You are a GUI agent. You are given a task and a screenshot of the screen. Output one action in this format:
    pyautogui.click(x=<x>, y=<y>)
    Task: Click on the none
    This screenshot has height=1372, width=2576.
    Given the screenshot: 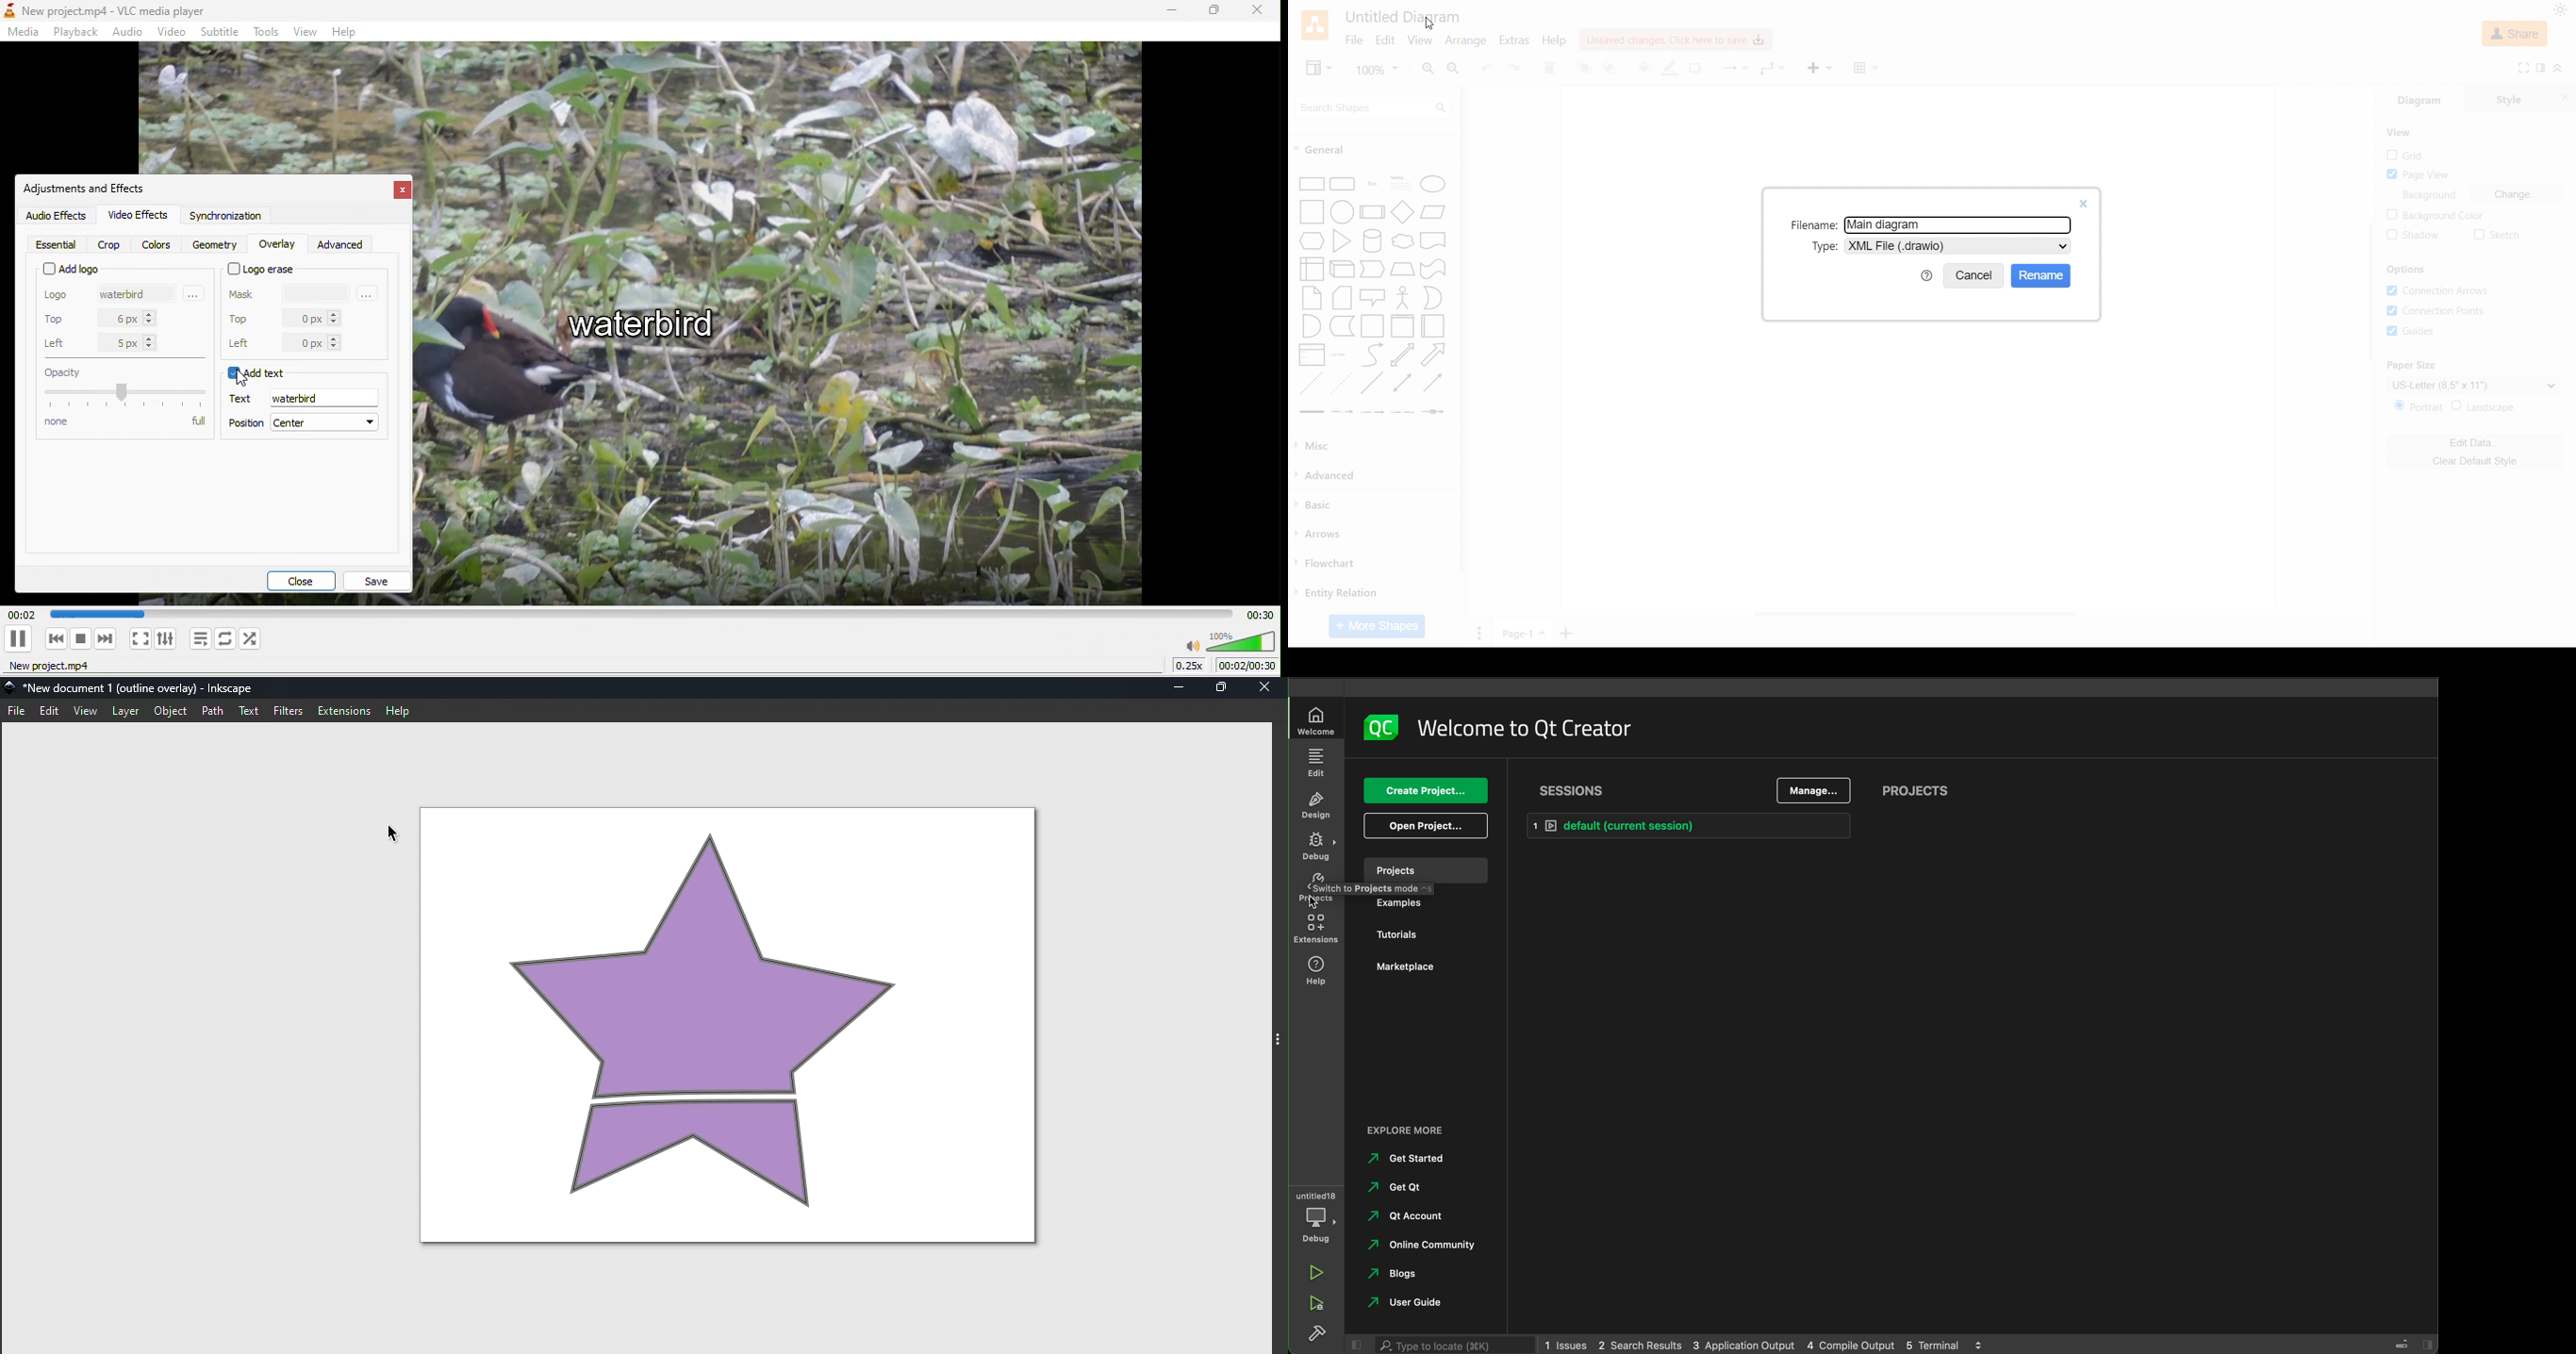 What is the action you would take?
    pyautogui.click(x=60, y=423)
    